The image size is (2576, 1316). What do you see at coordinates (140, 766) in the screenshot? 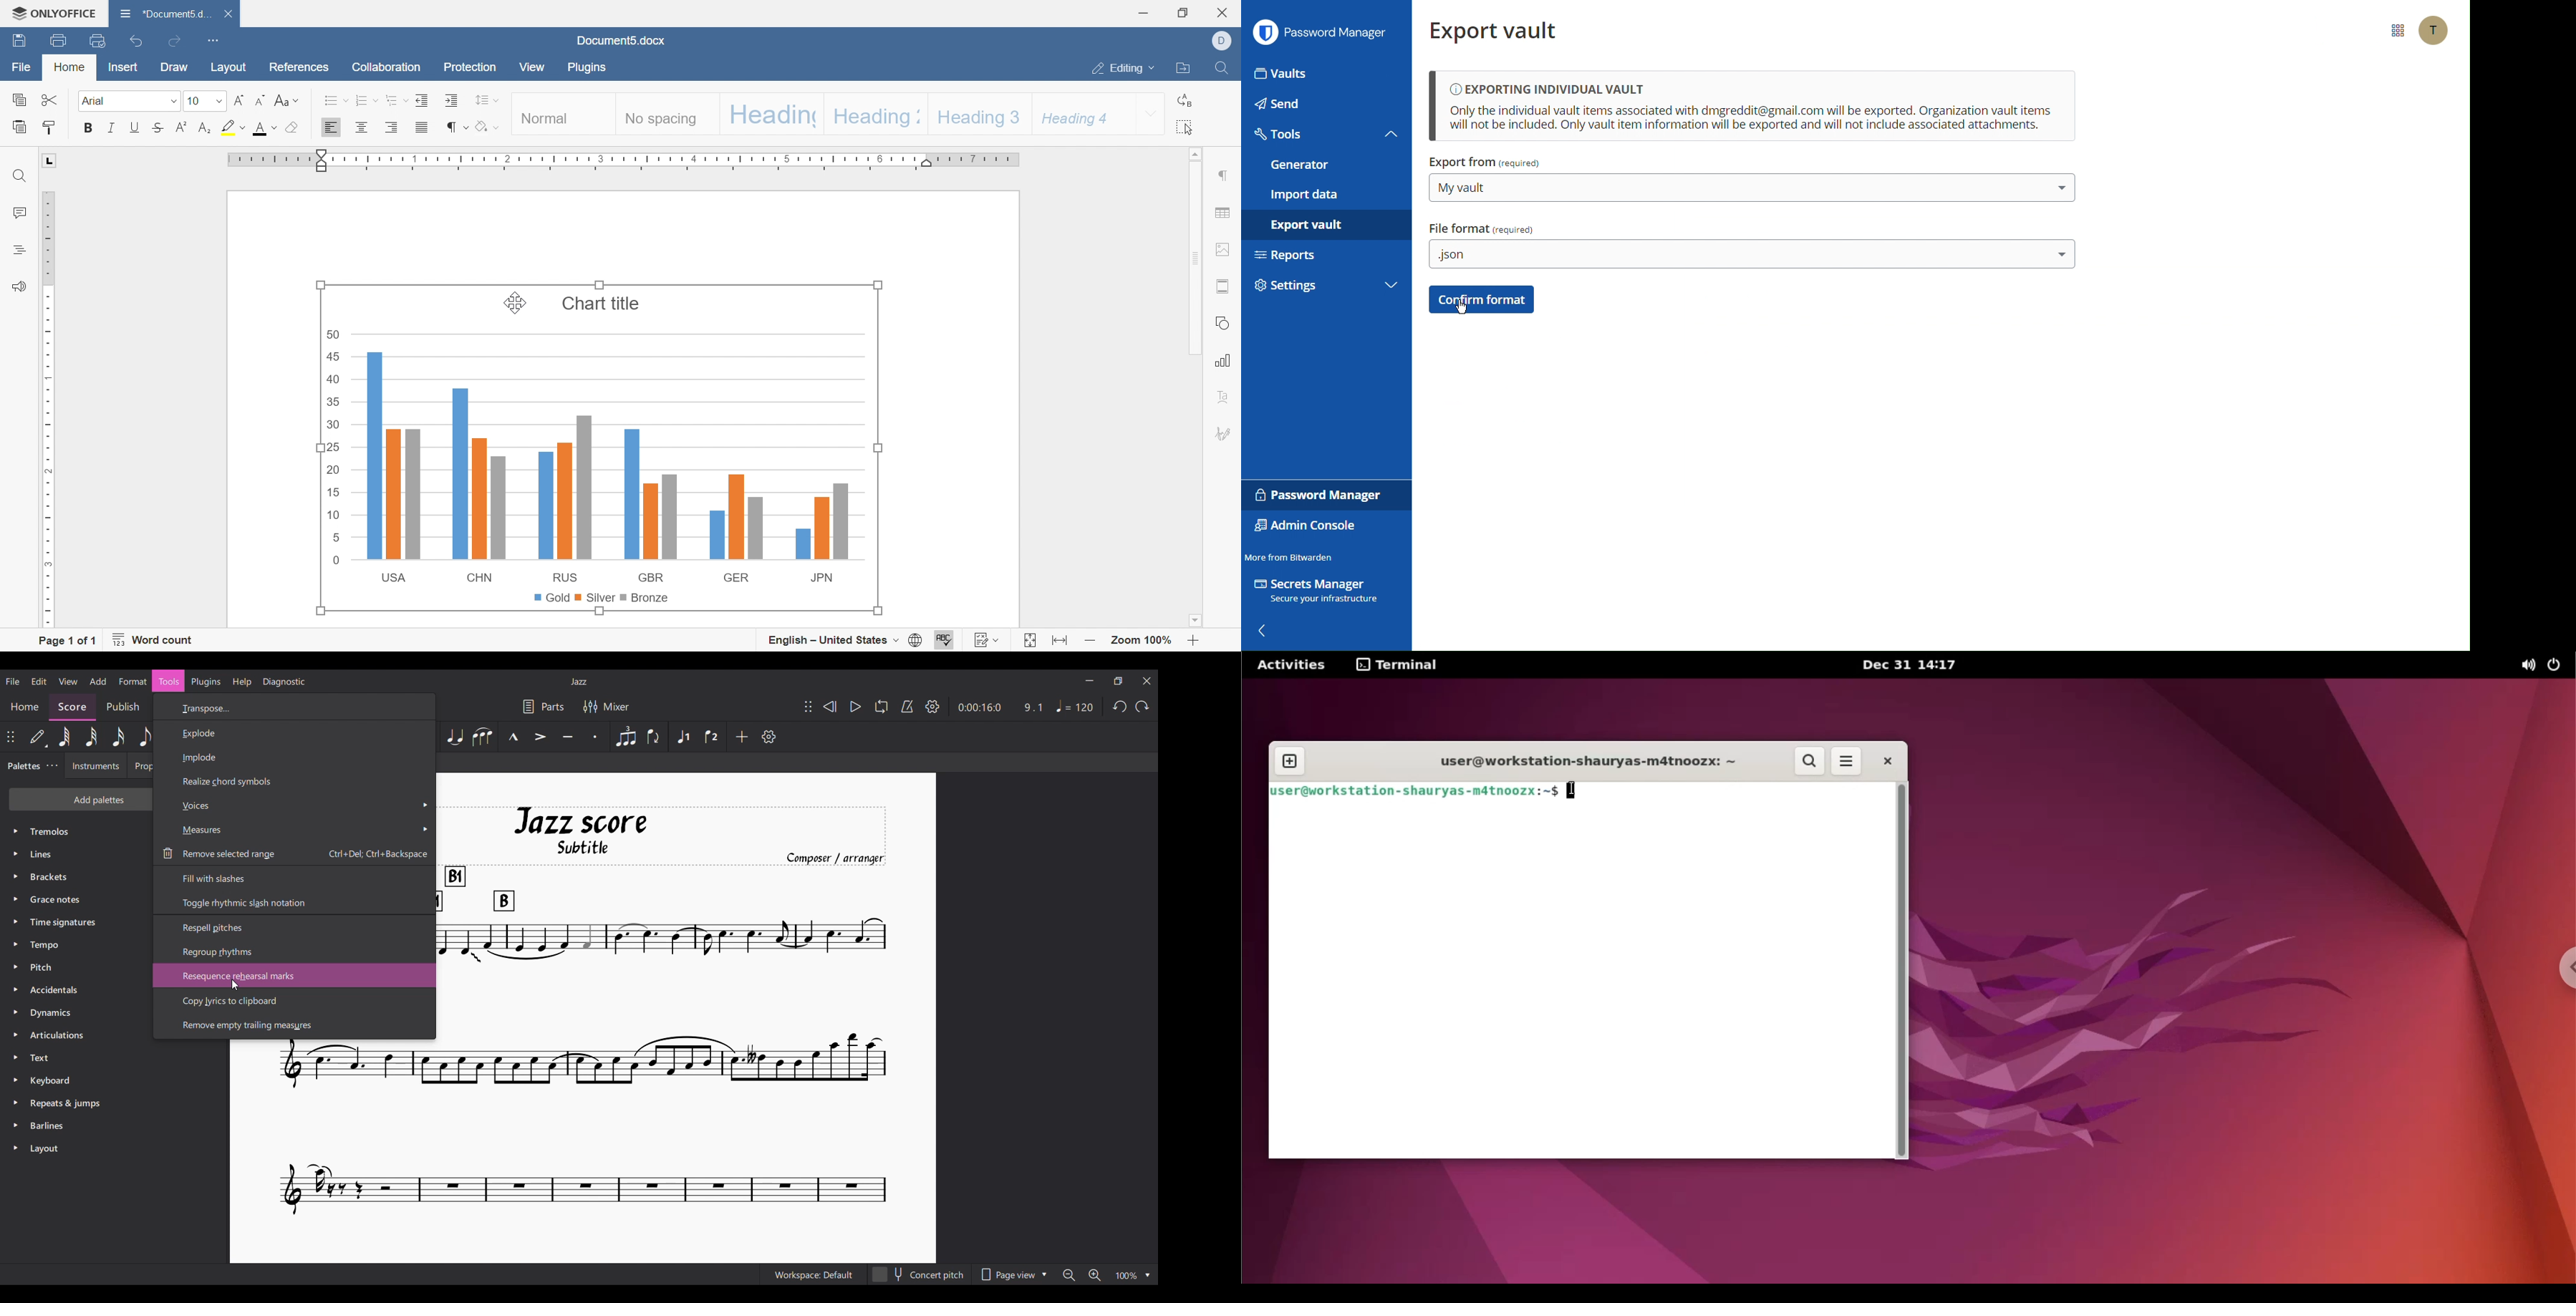
I see `Properties` at bounding box center [140, 766].